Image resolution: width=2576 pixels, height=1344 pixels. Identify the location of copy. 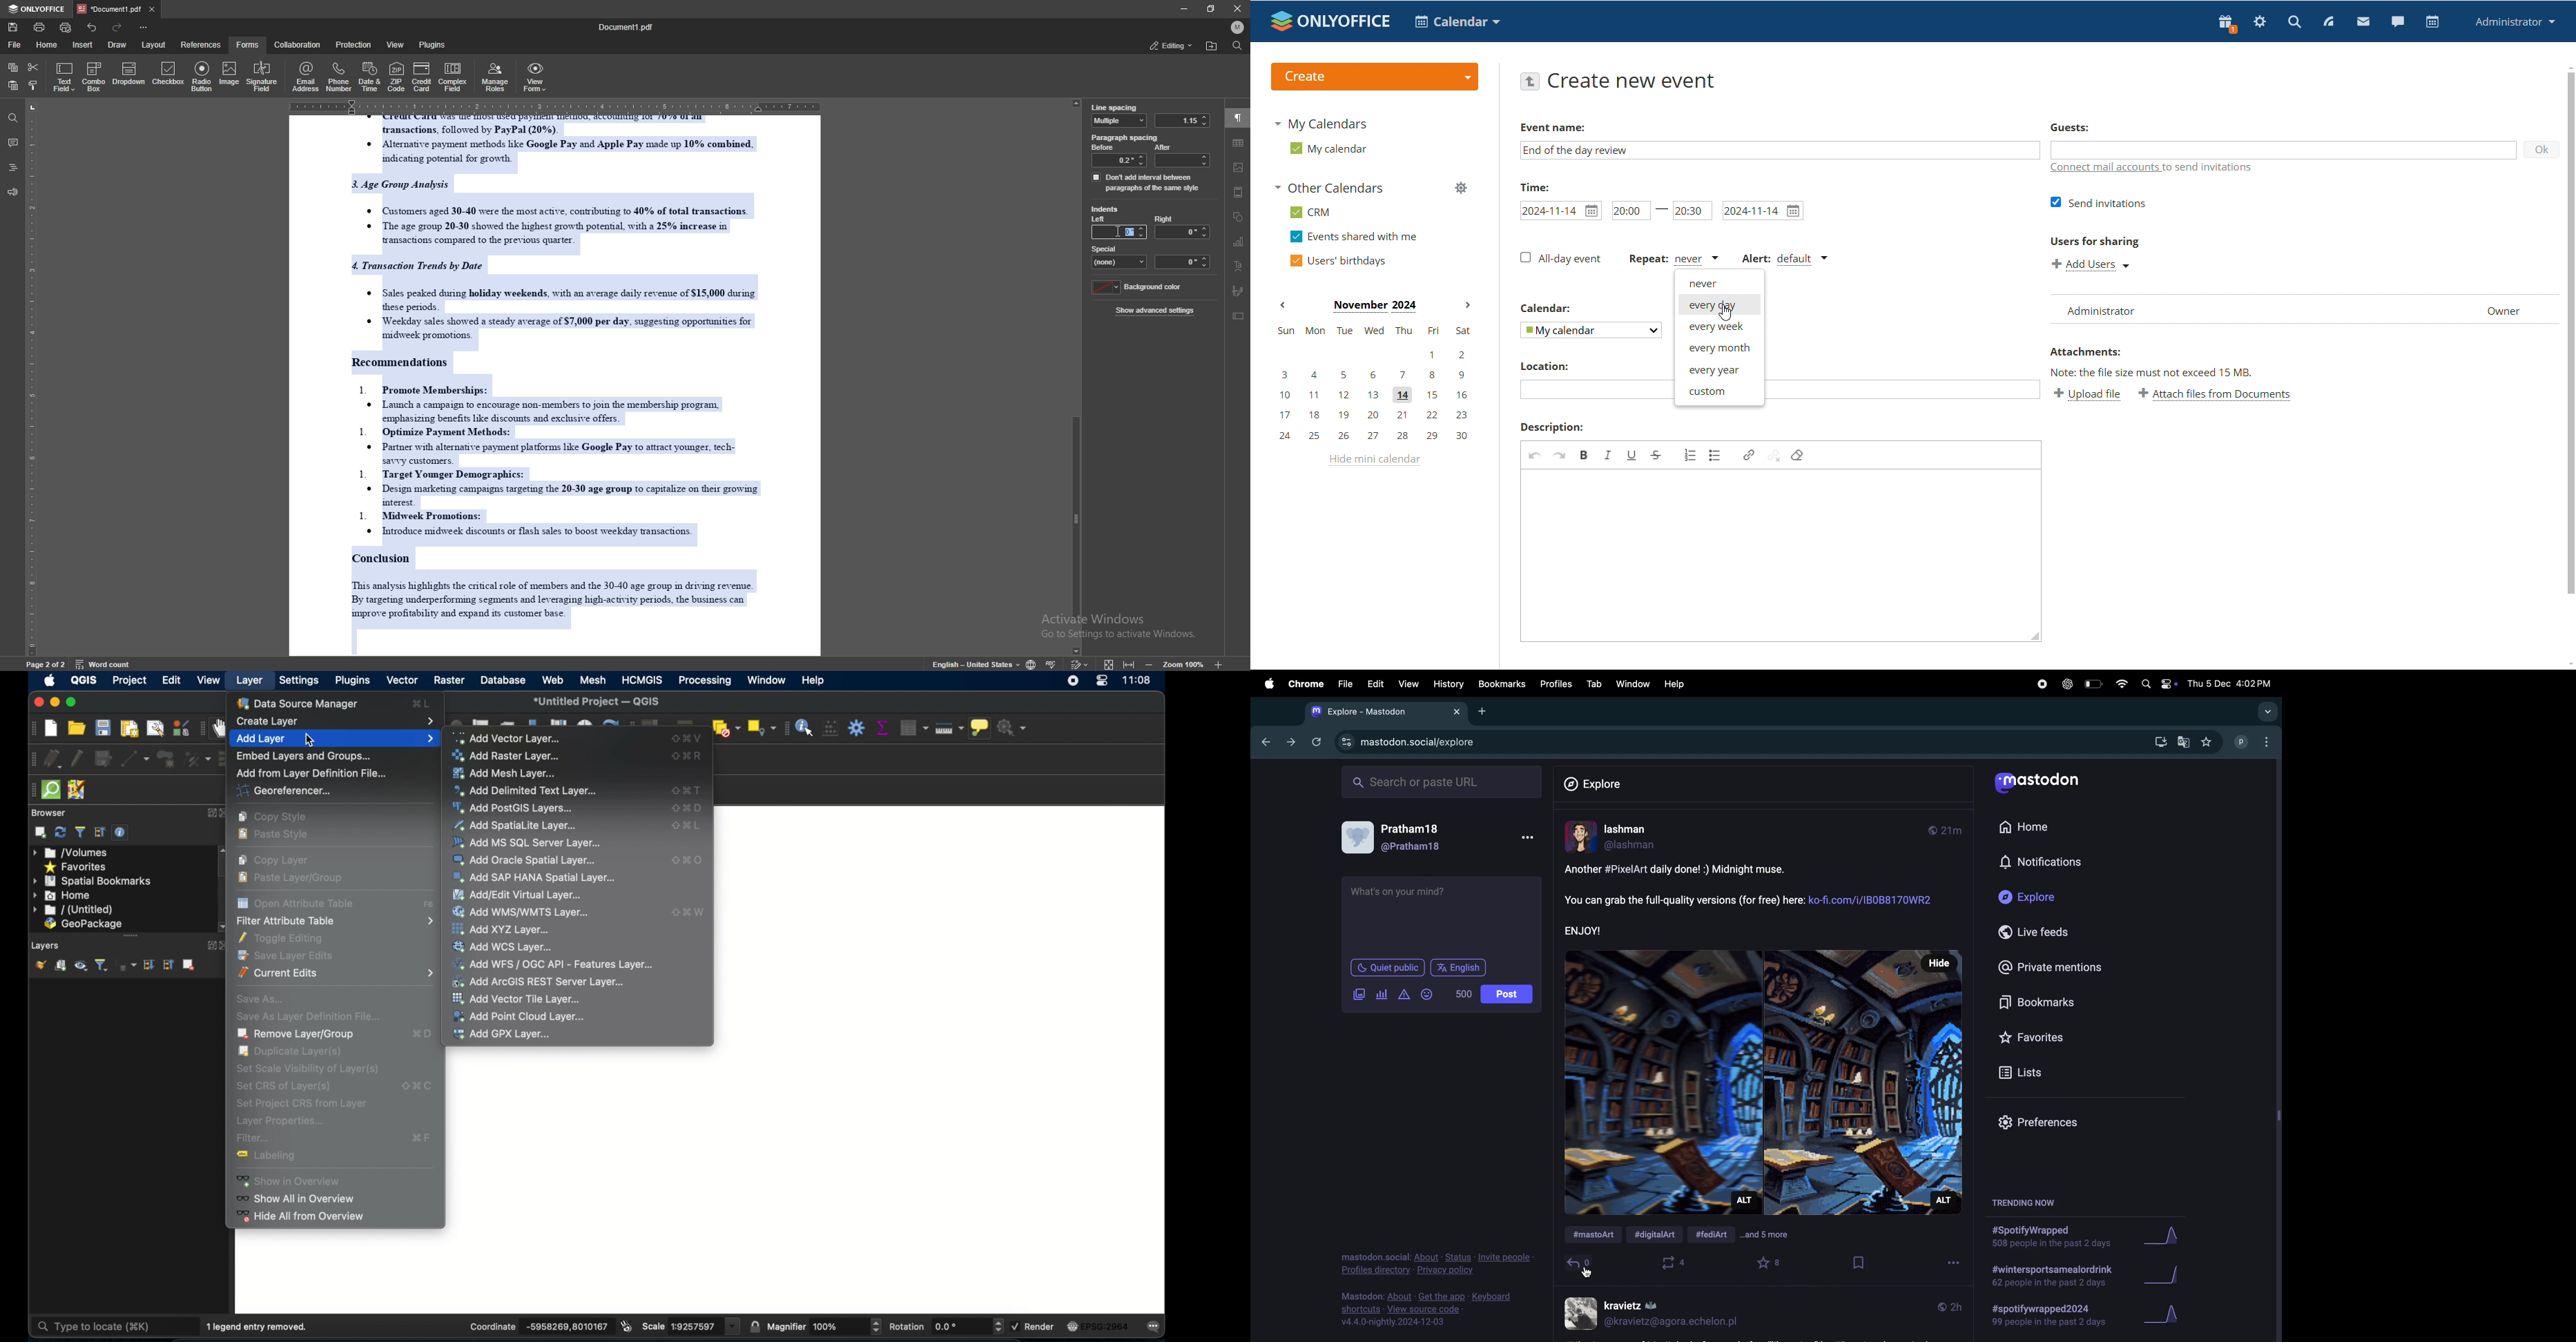
(13, 68).